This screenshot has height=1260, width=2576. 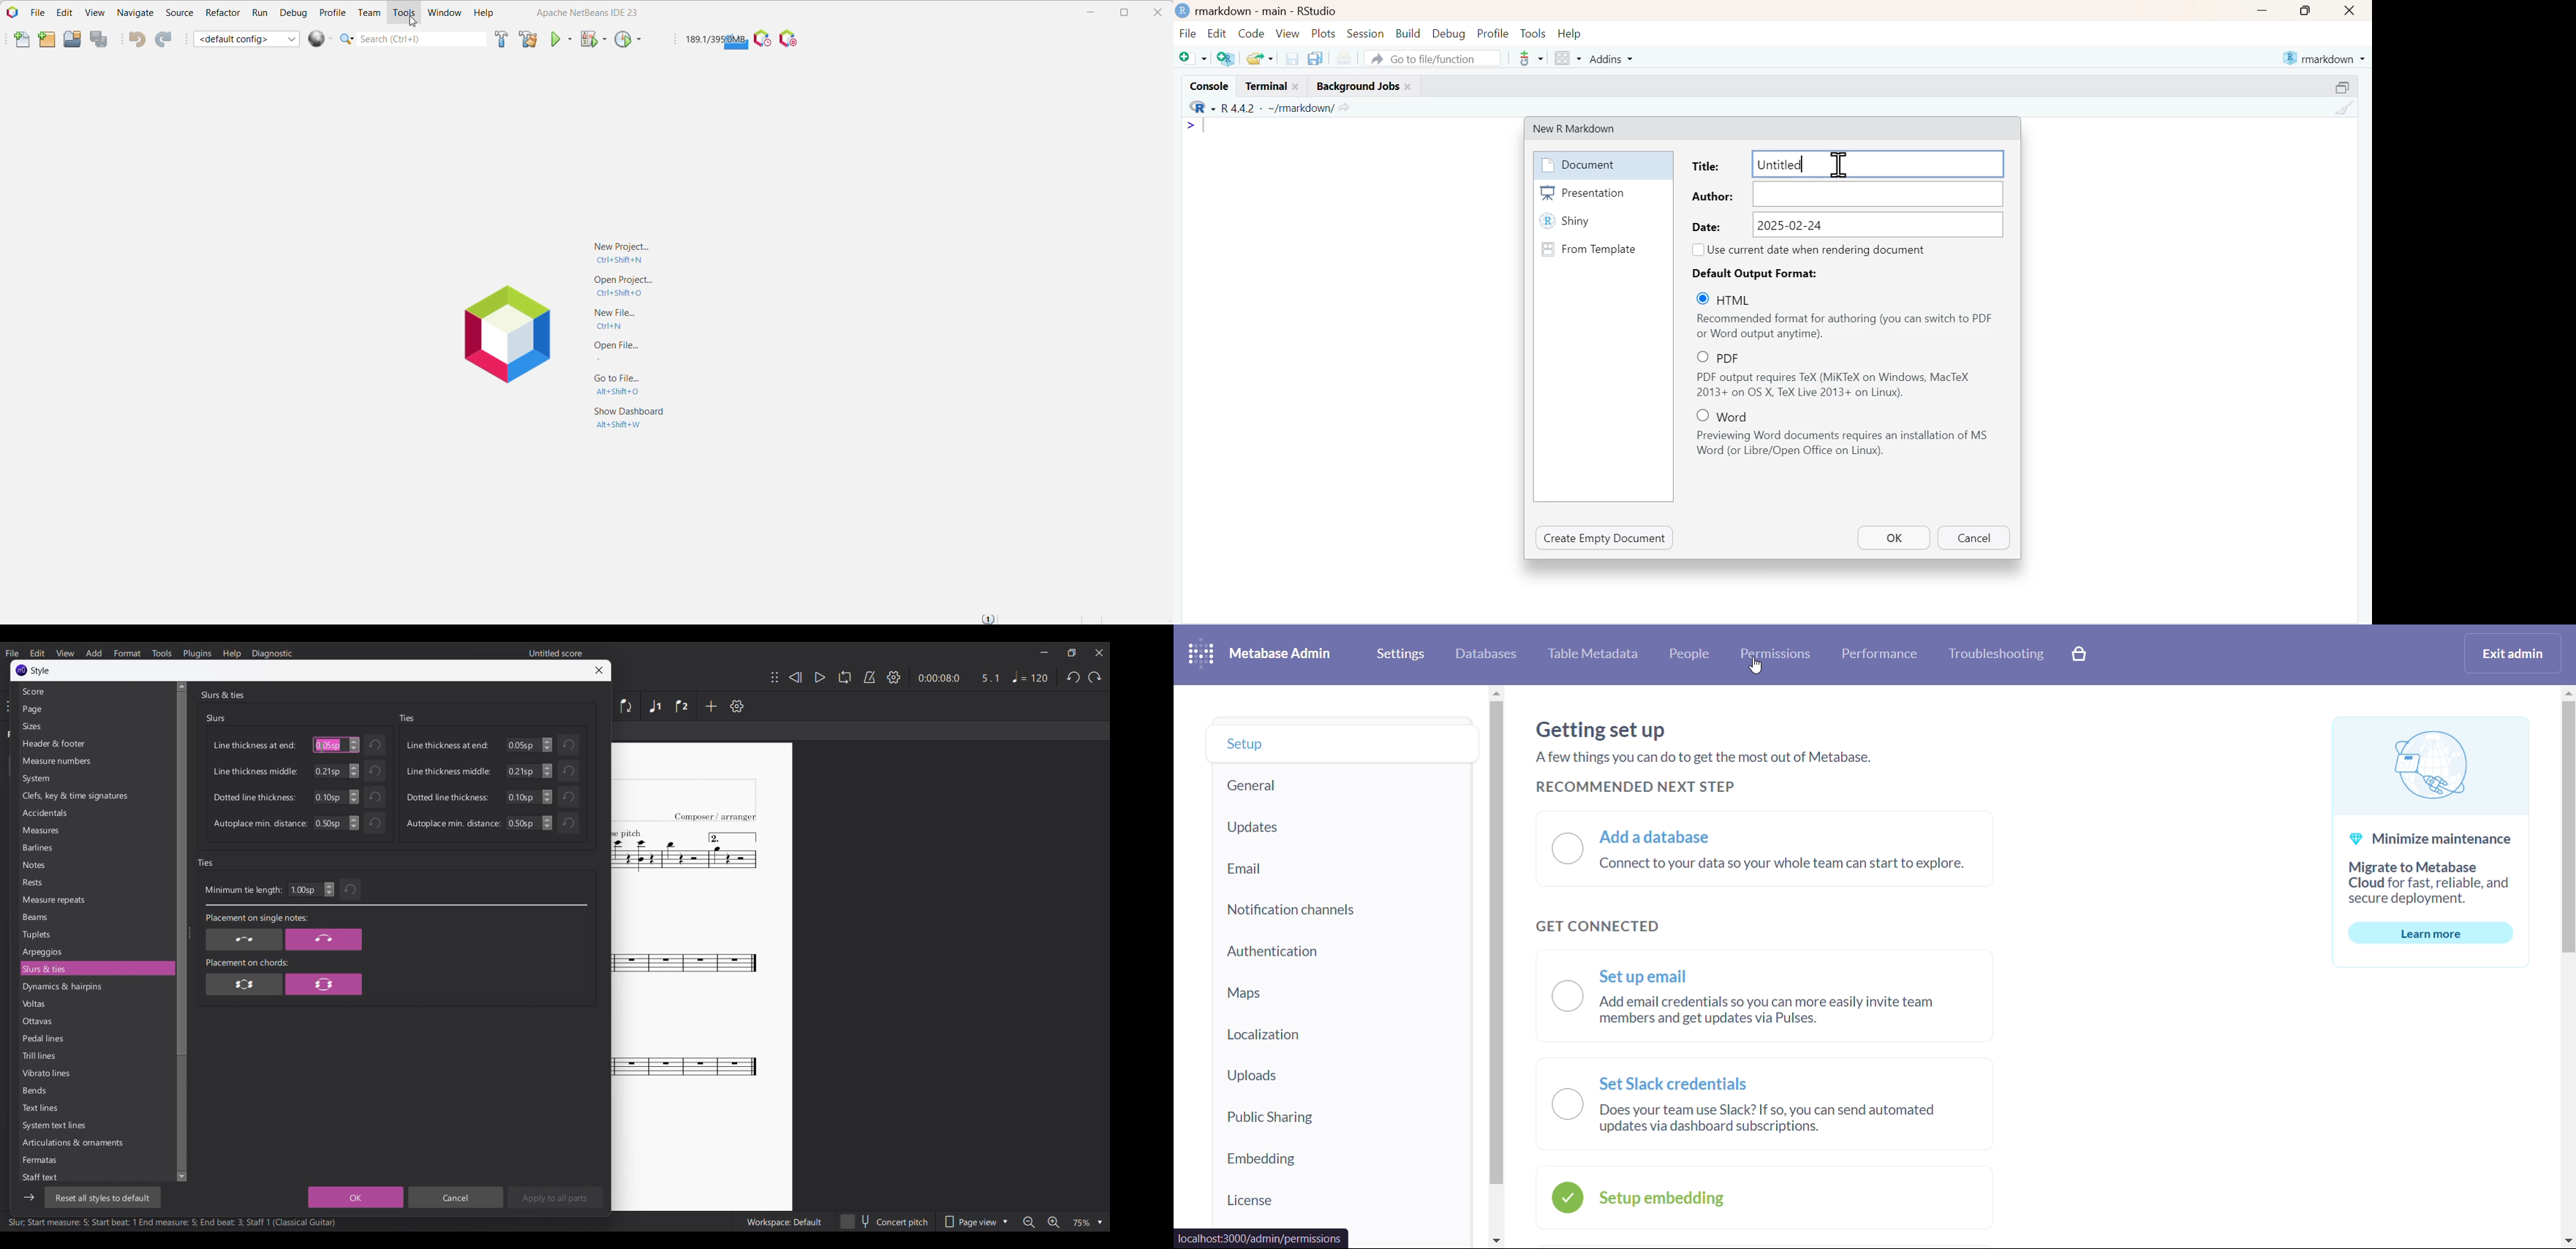 What do you see at coordinates (94, 692) in the screenshot?
I see `Score` at bounding box center [94, 692].